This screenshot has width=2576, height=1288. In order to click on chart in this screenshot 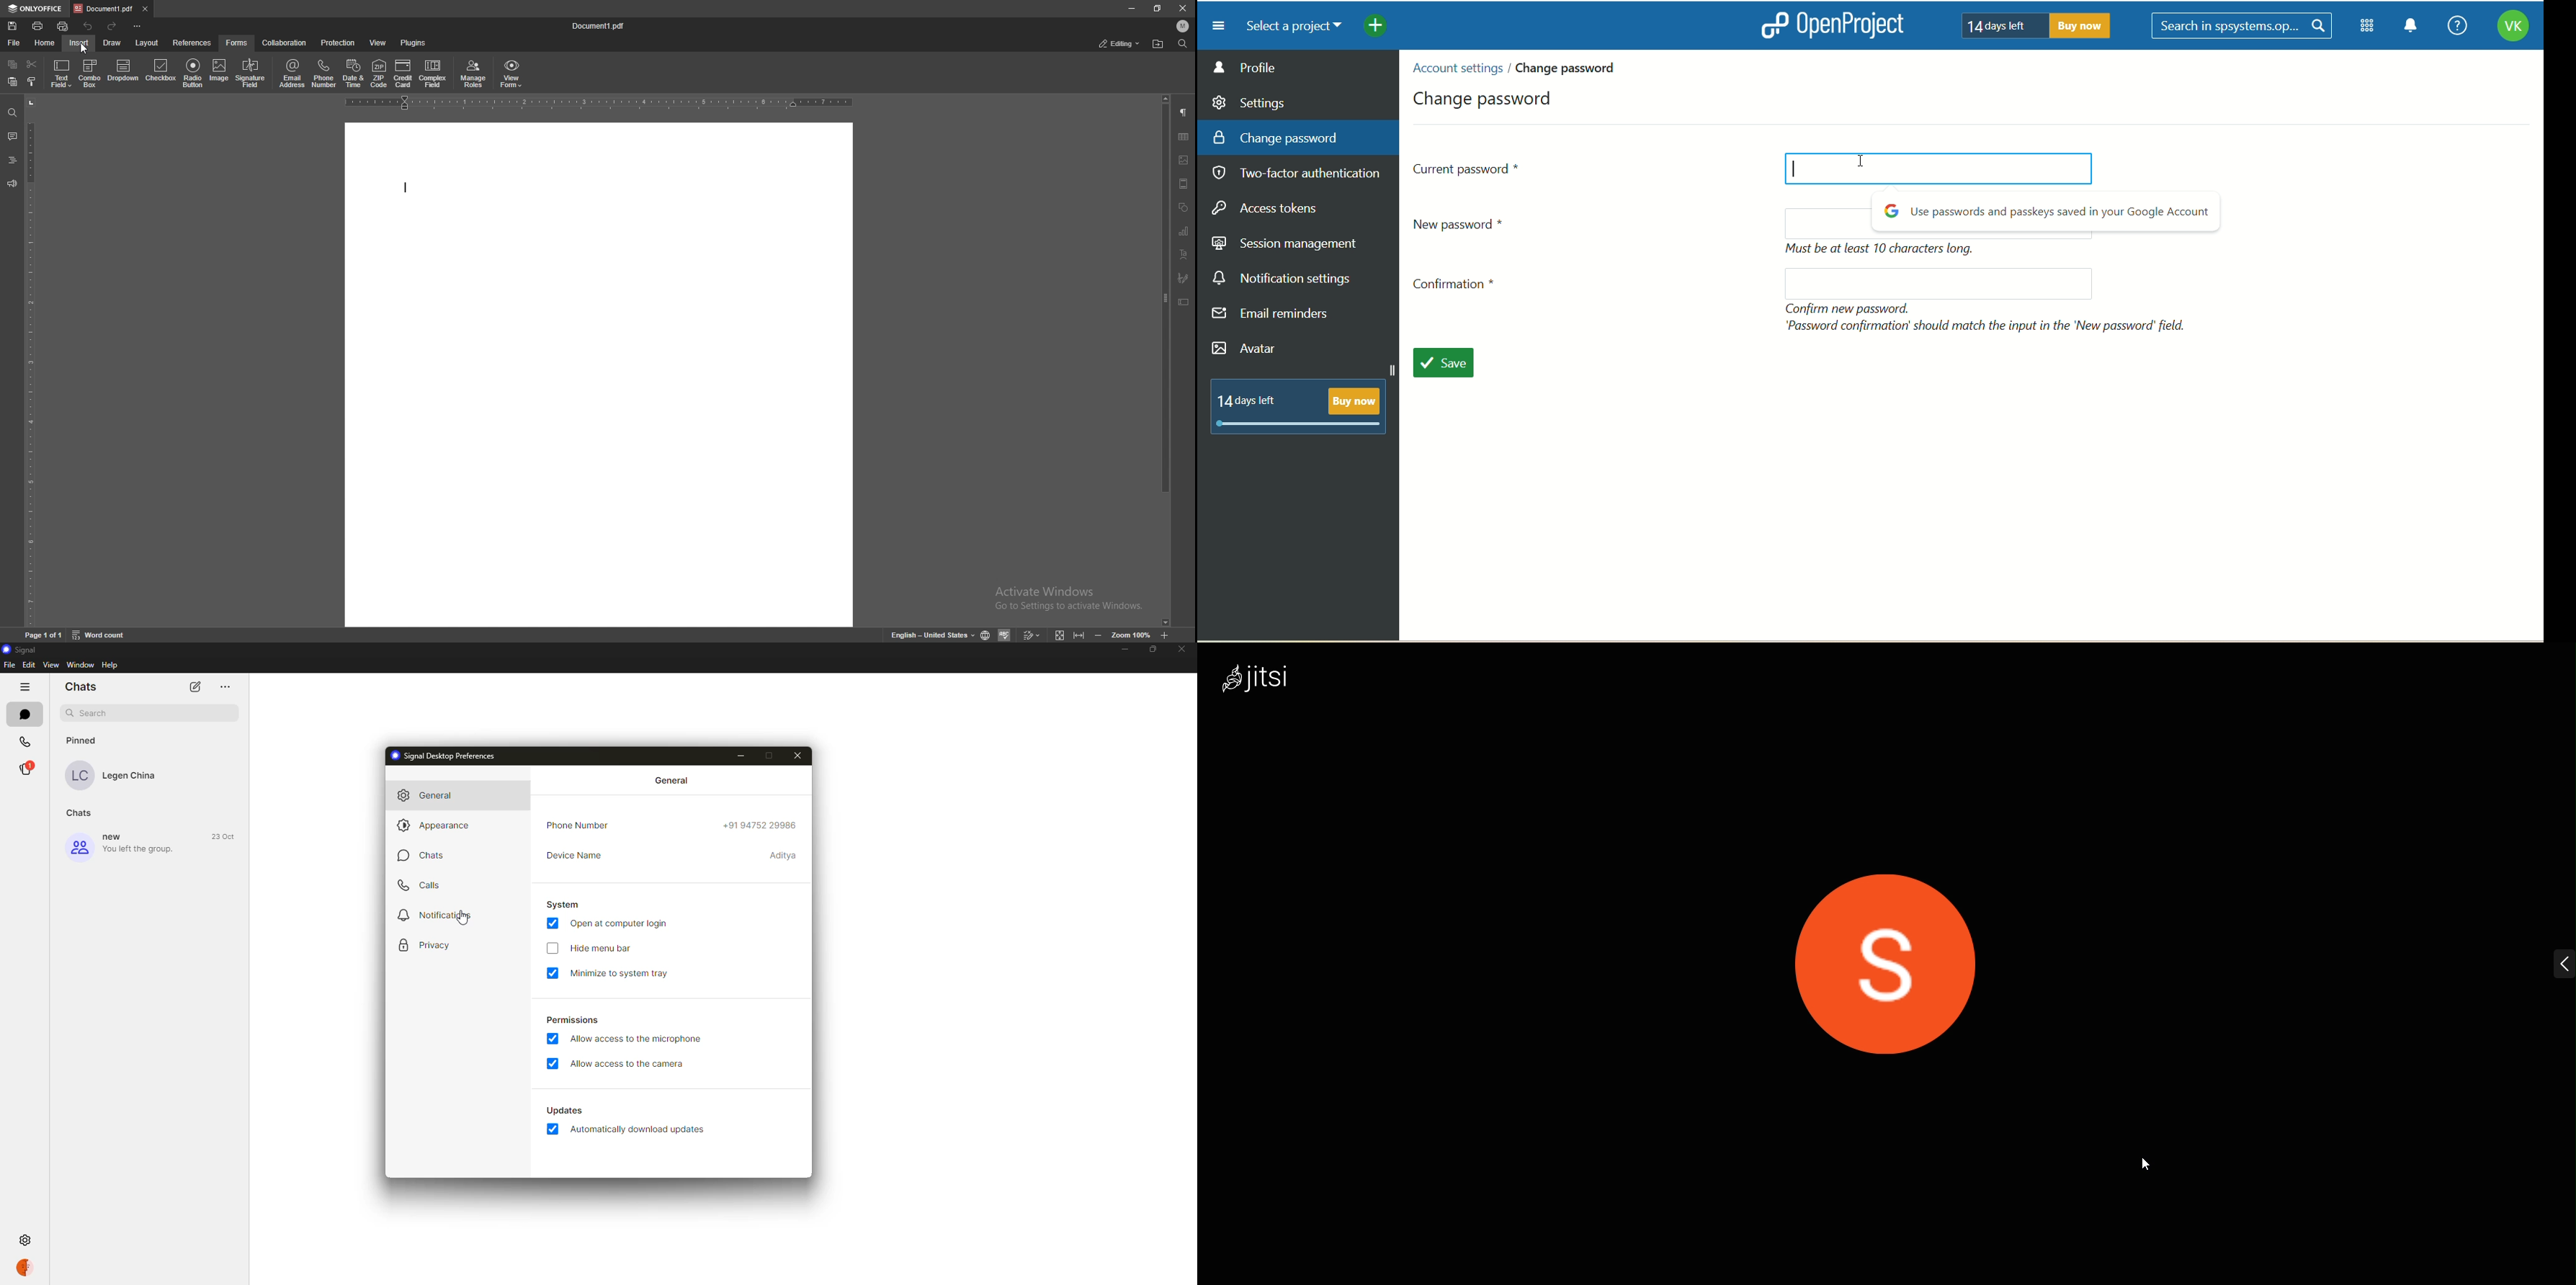, I will do `click(1185, 232)`.